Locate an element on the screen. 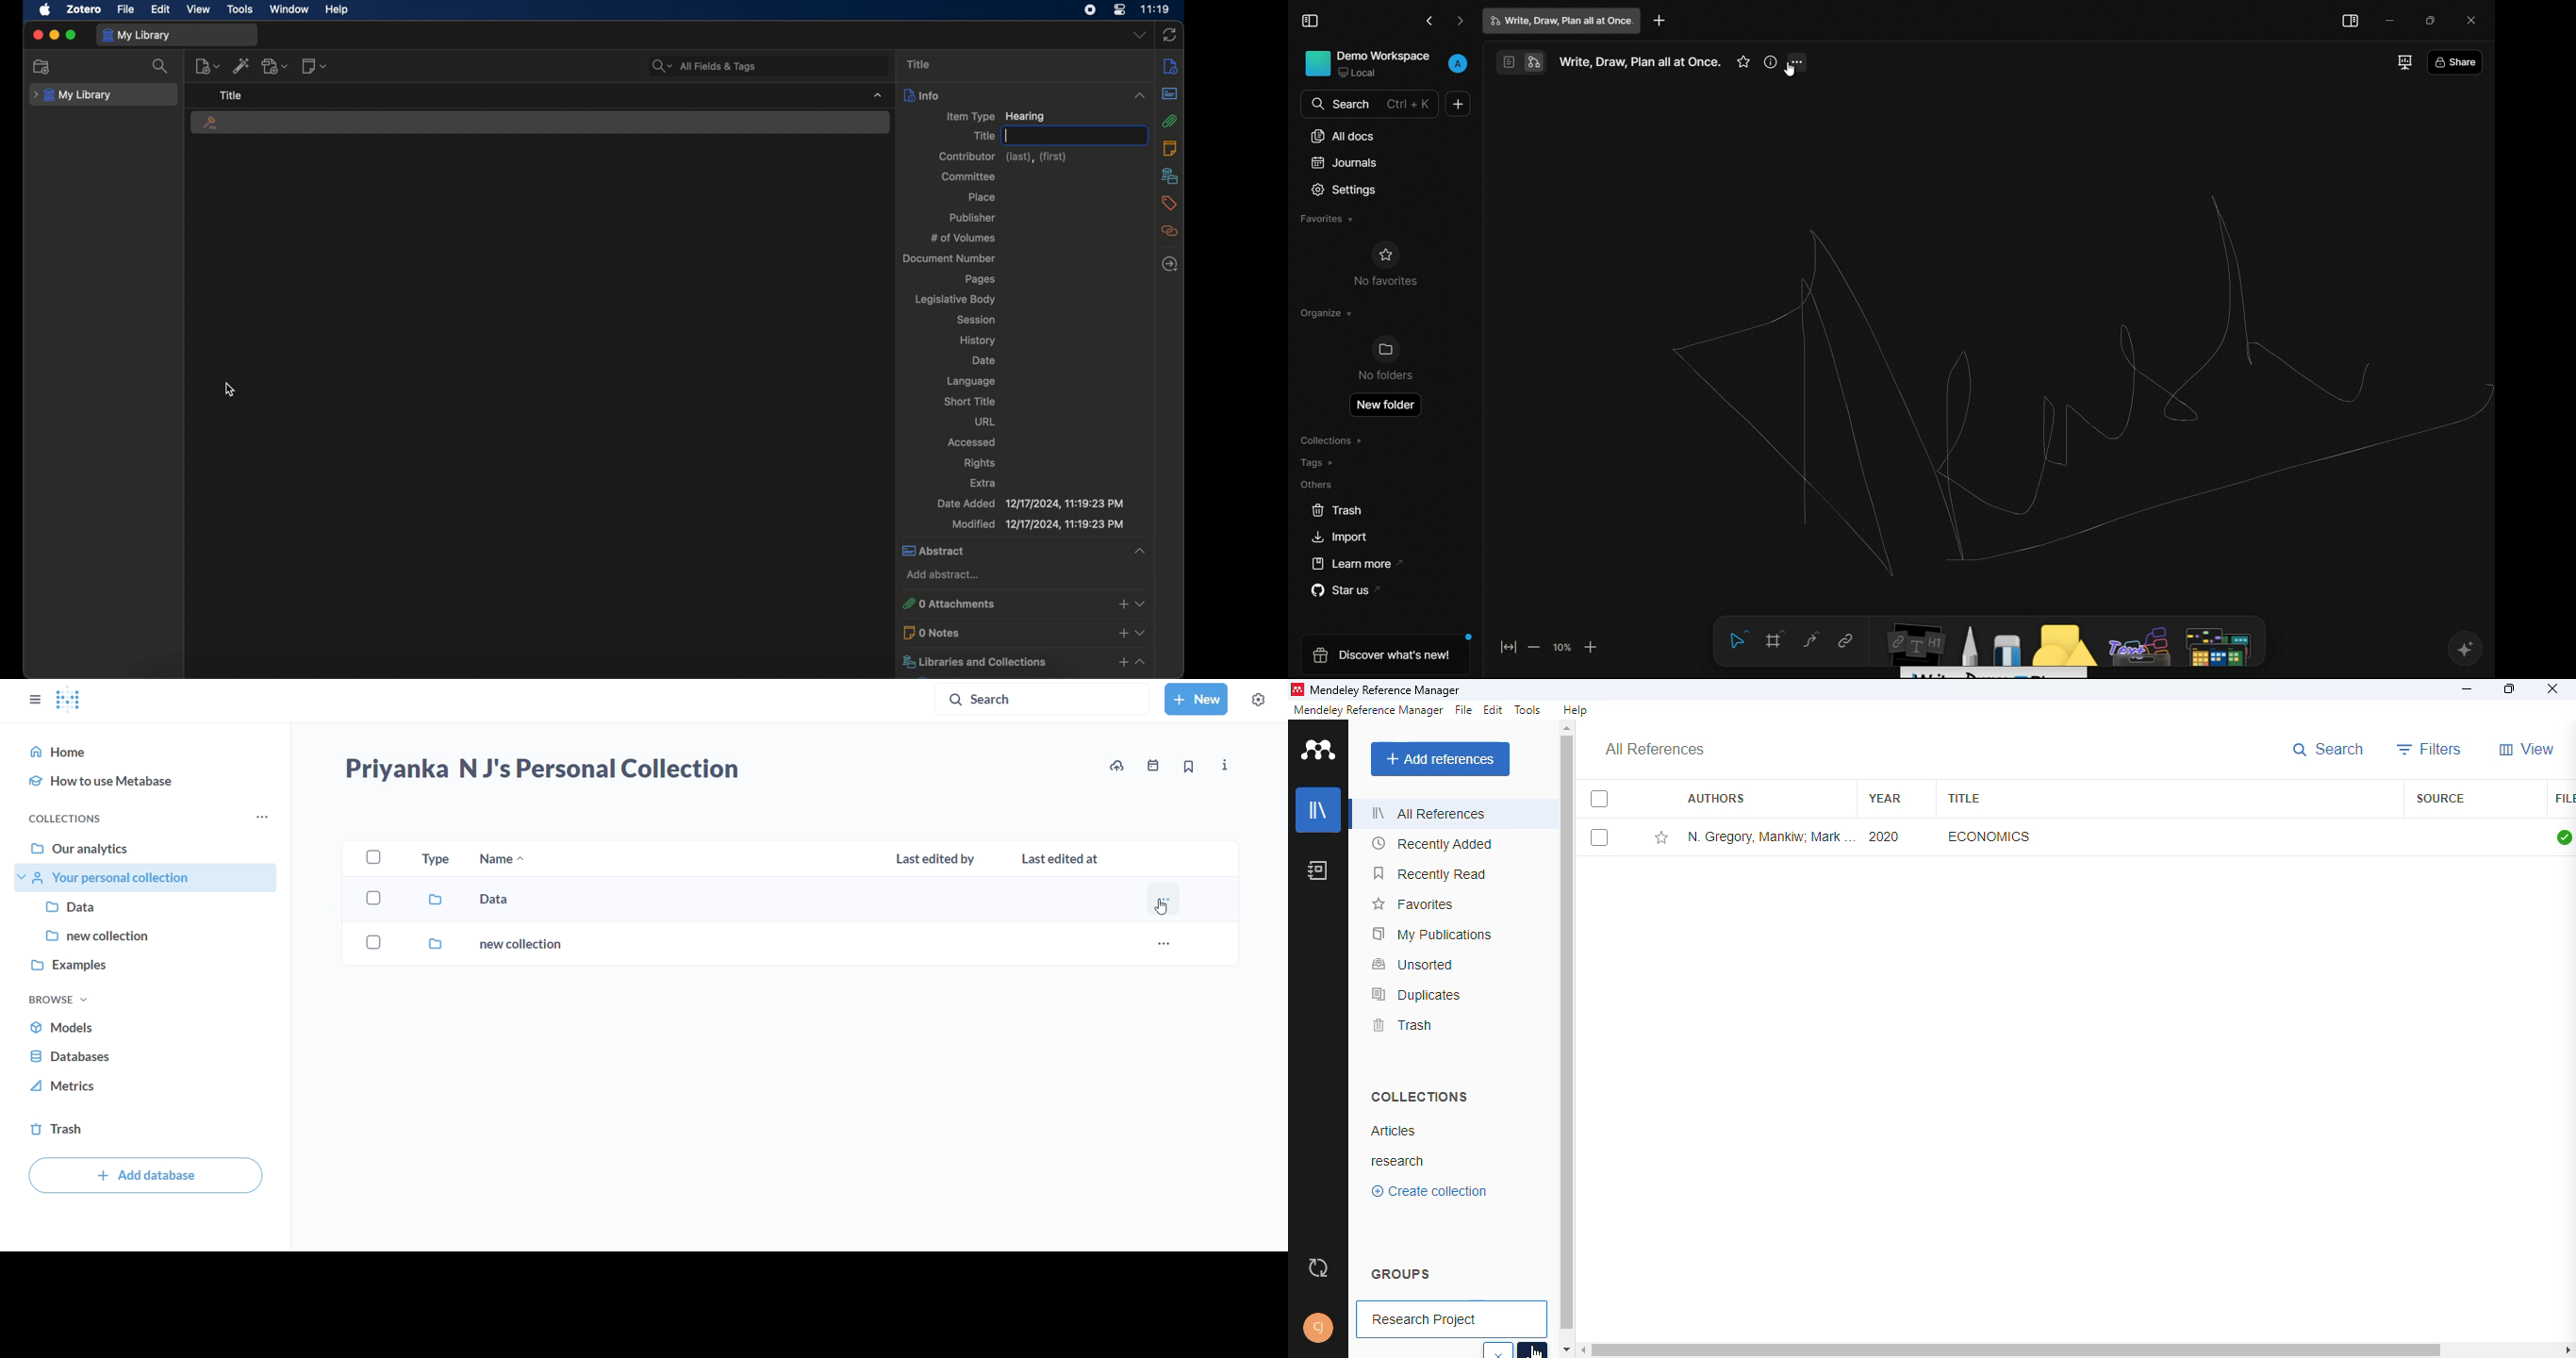  notebook is located at coordinates (1317, 869).